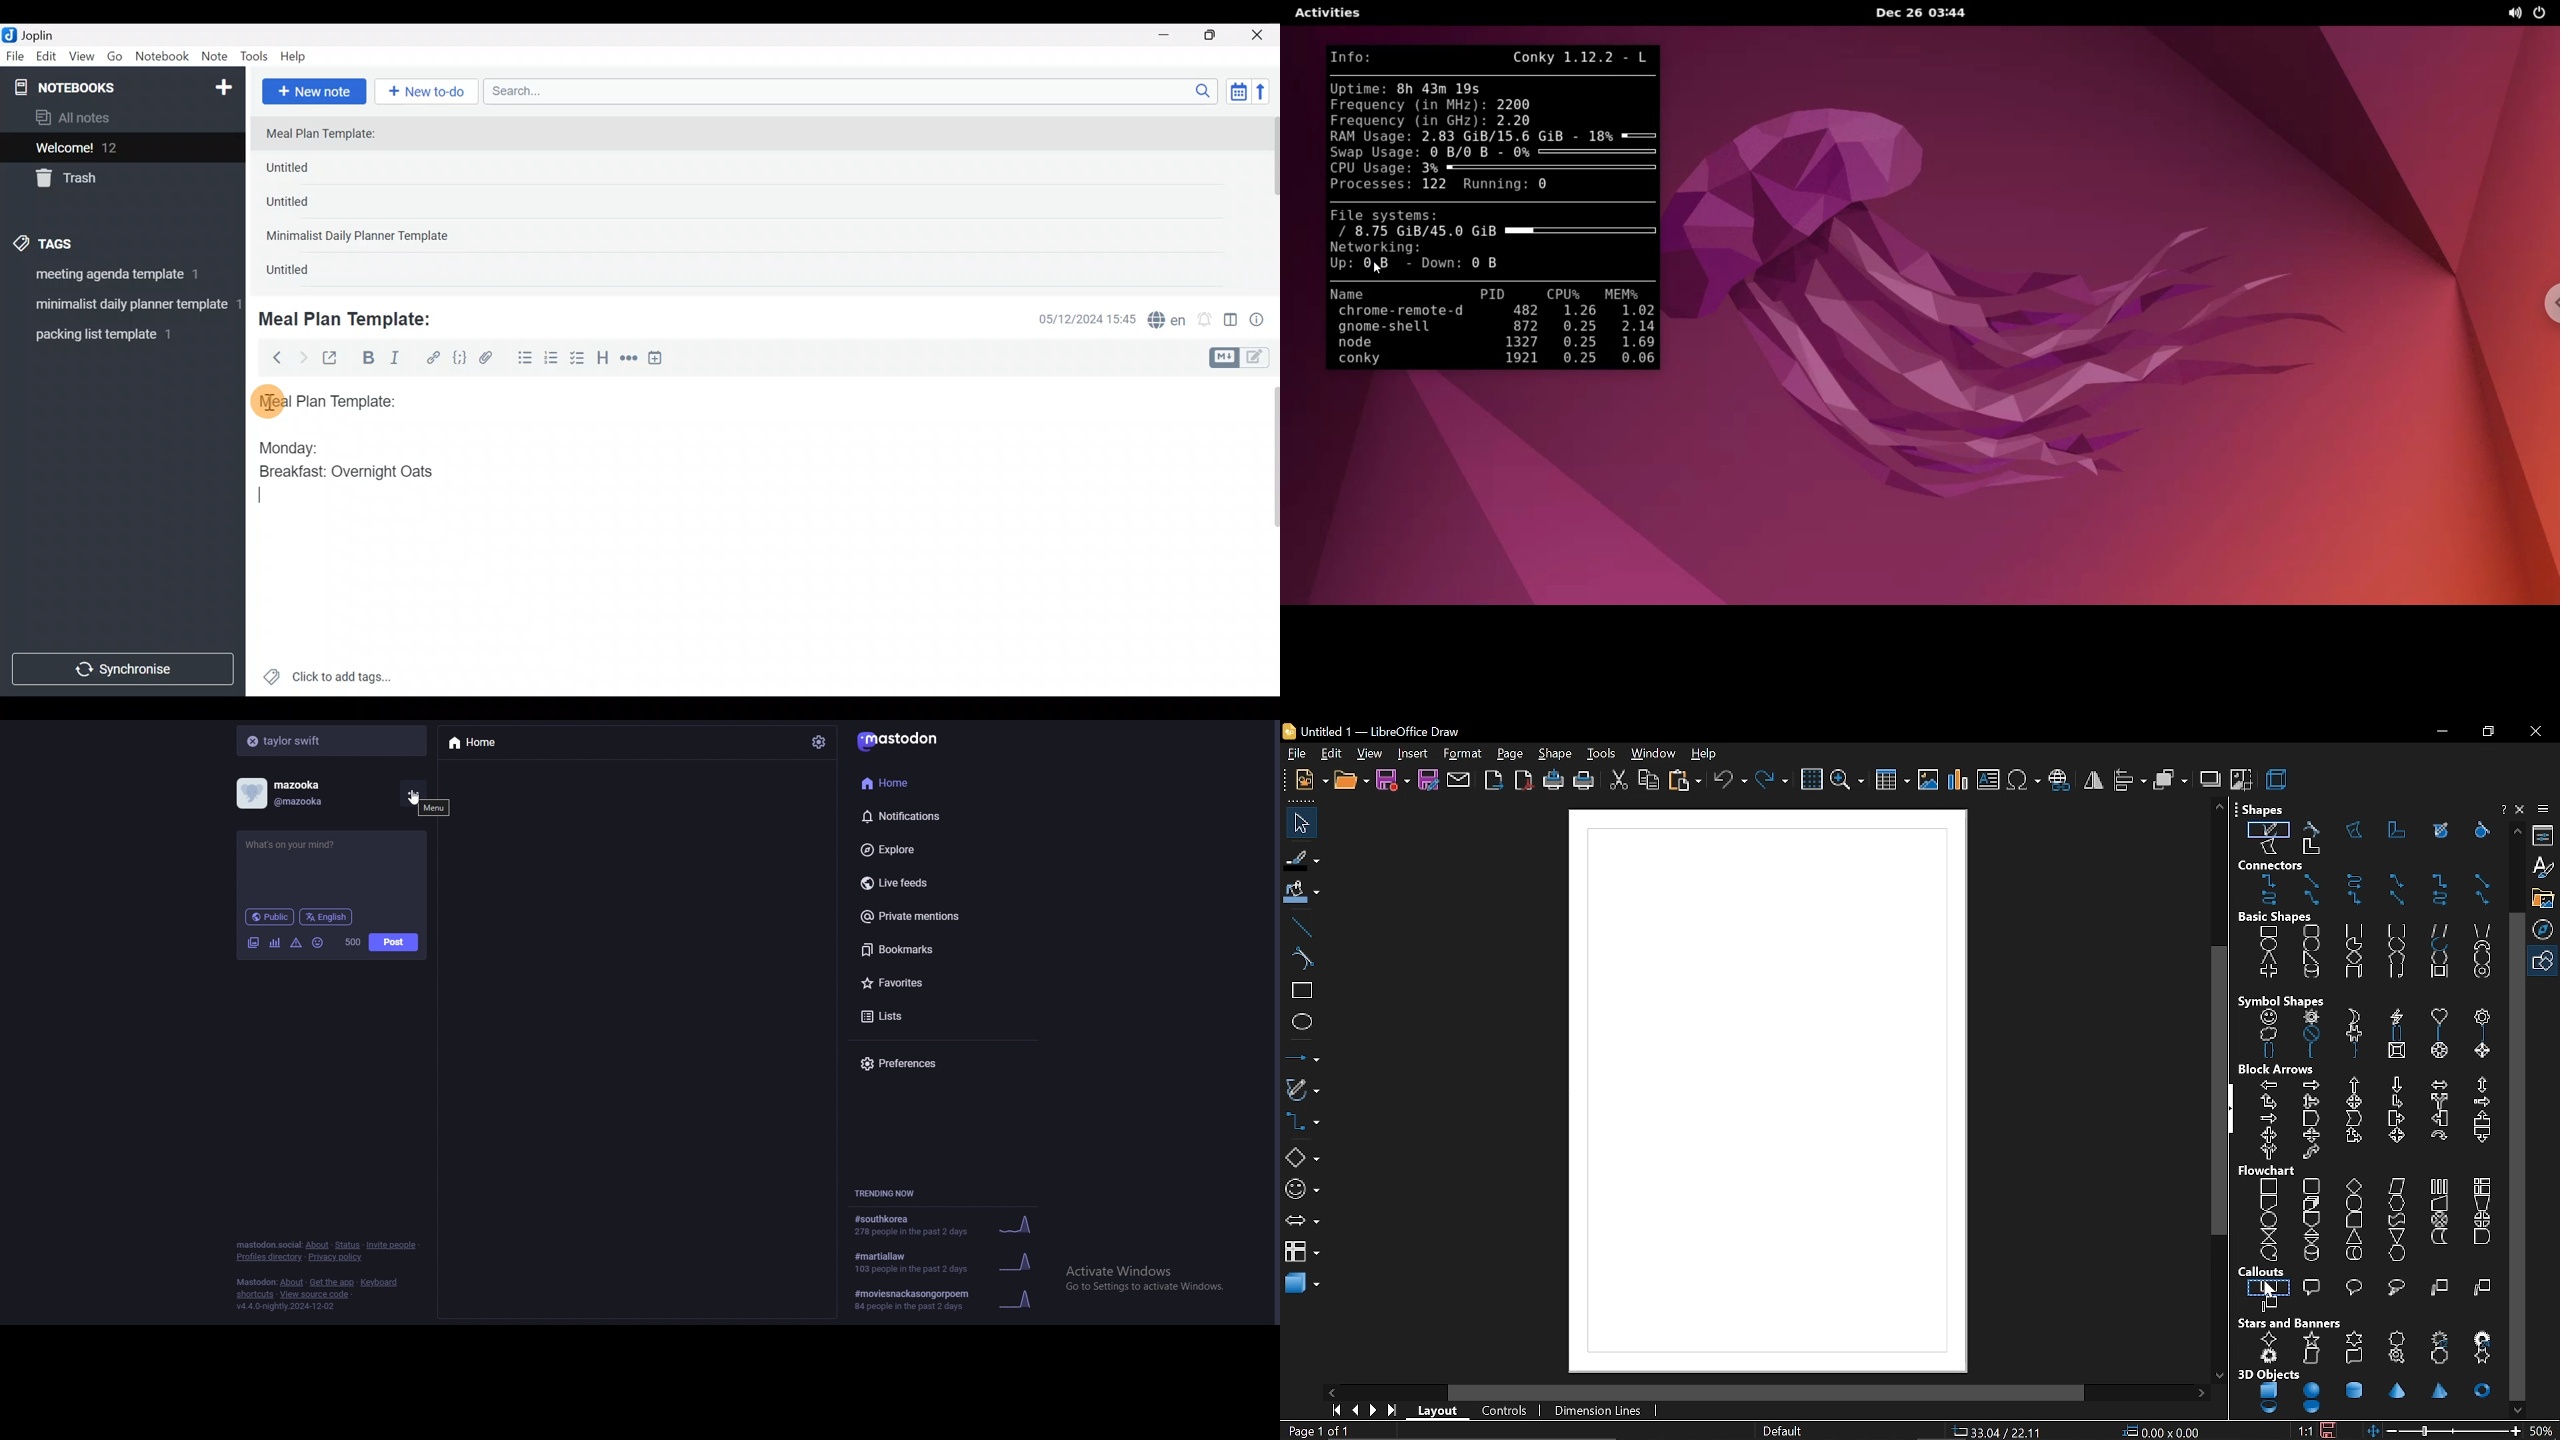  I want to click on process, so click(2270, 1185).